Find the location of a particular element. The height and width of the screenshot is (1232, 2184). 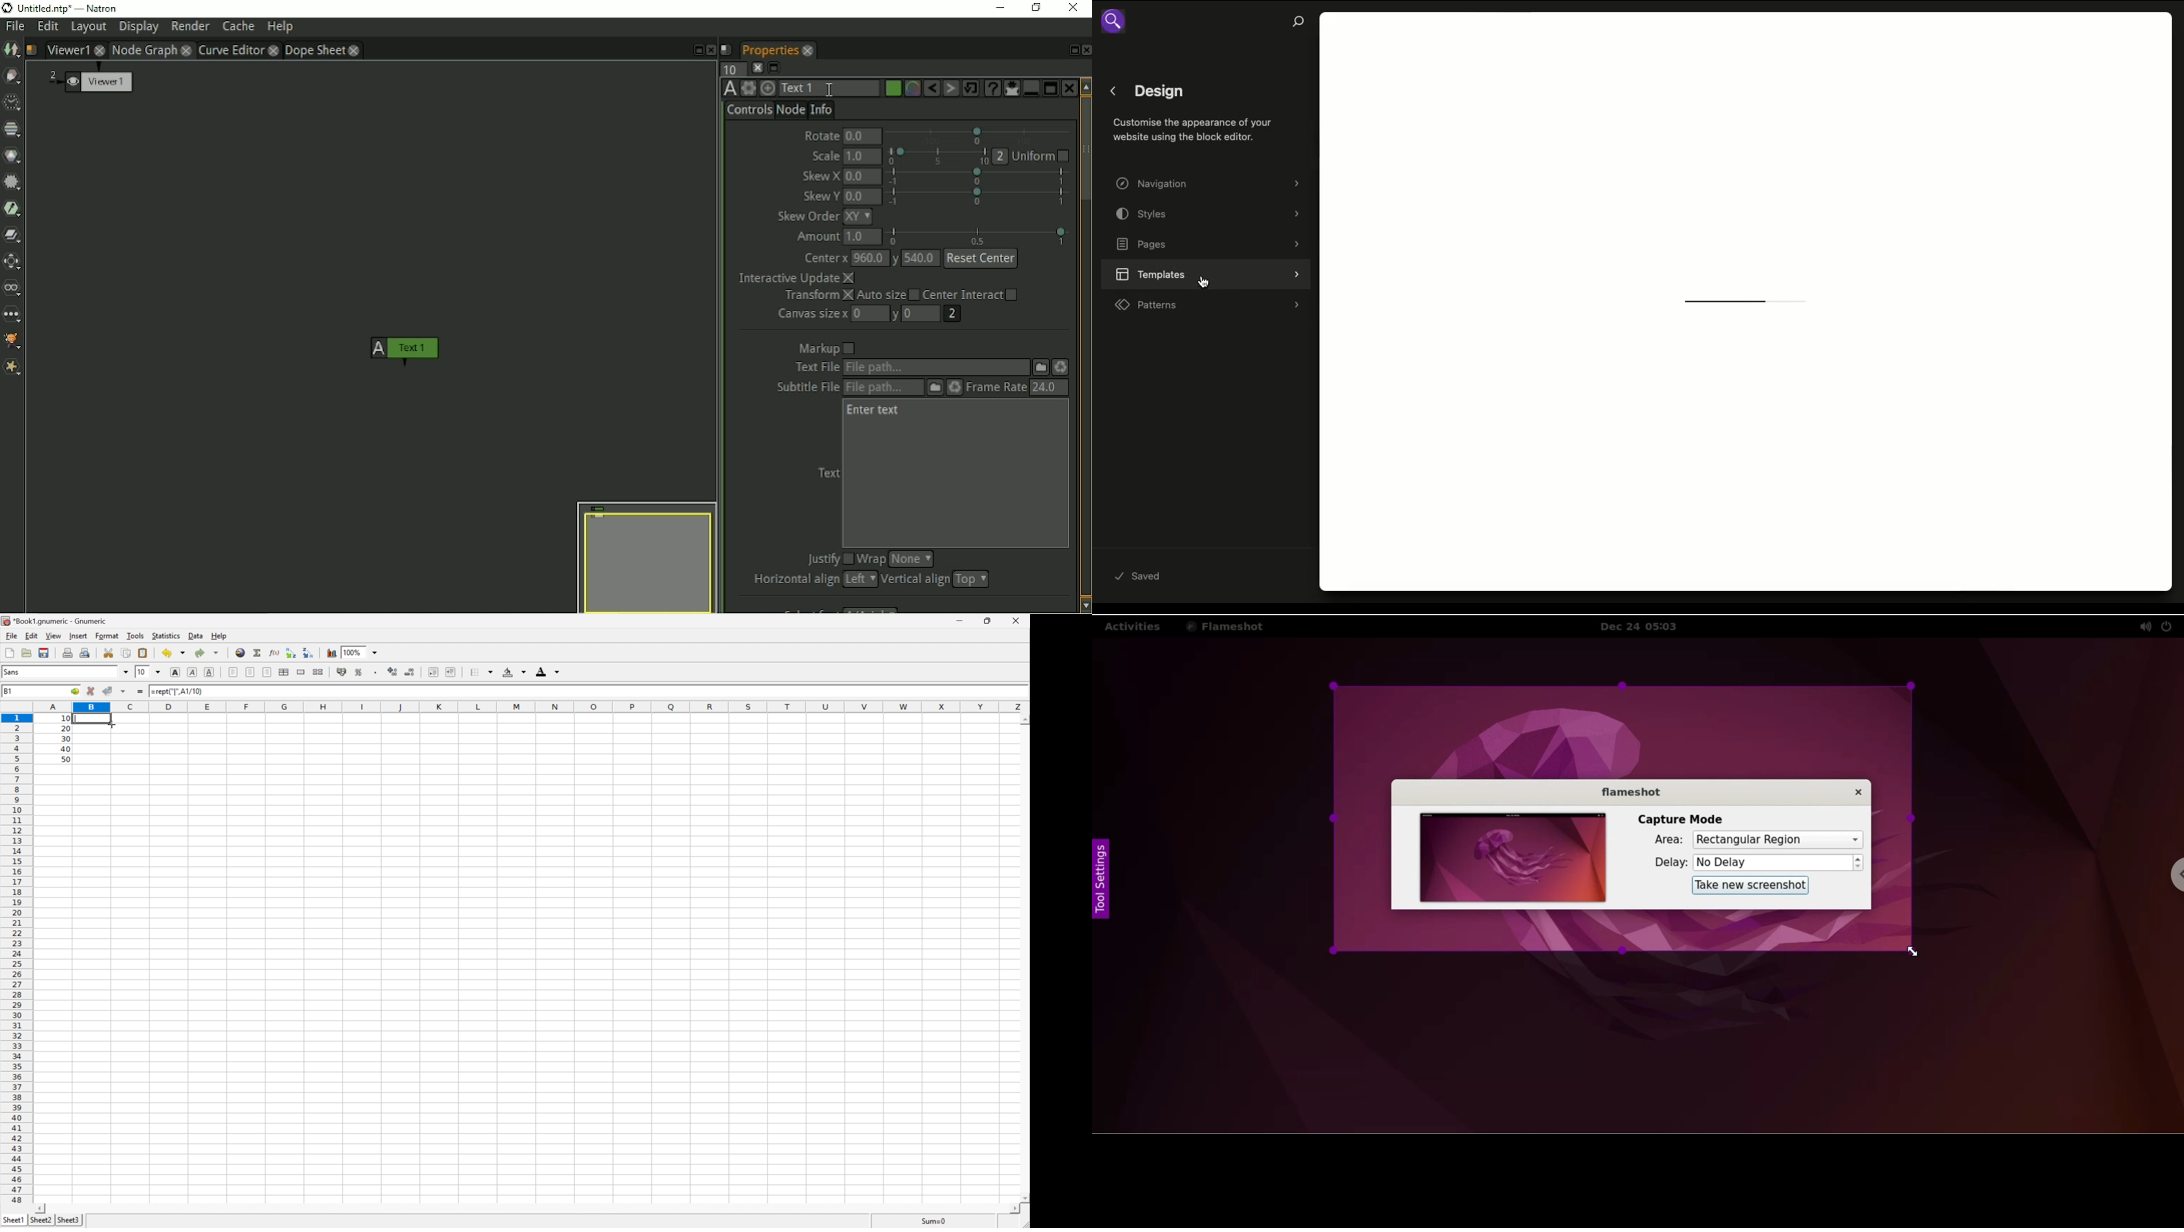

Redo is located at coordinates (206, 653).